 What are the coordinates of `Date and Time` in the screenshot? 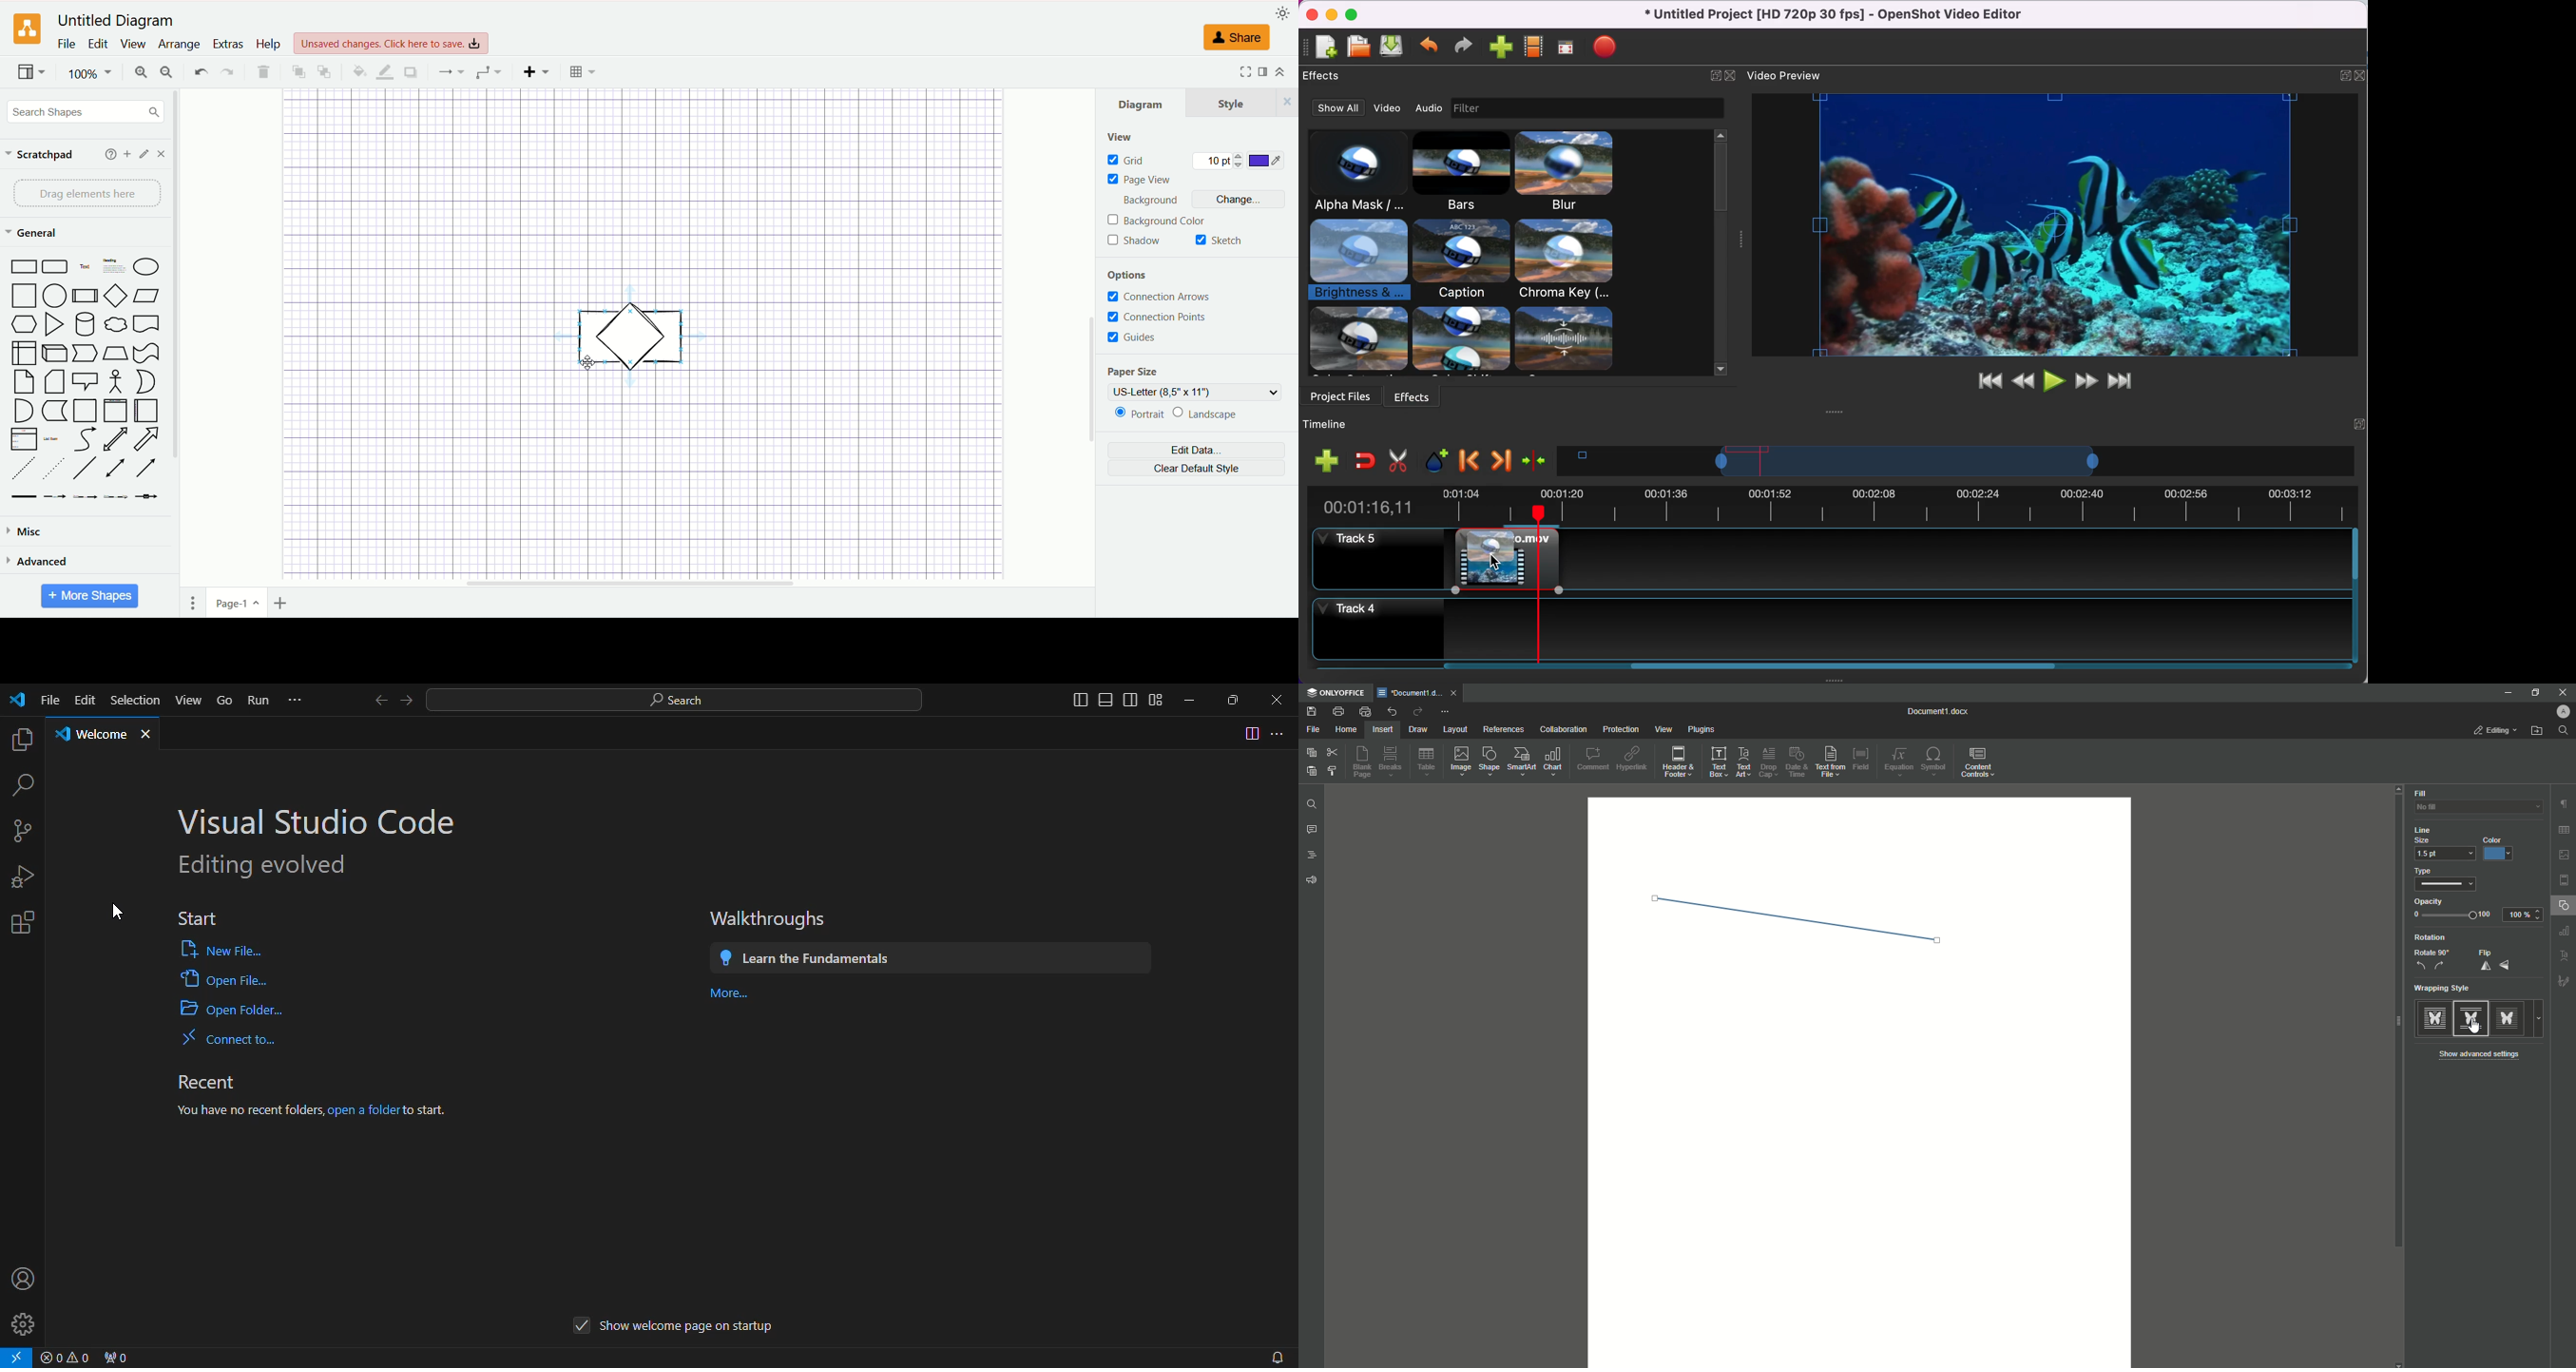 It's located at (1800, 762).